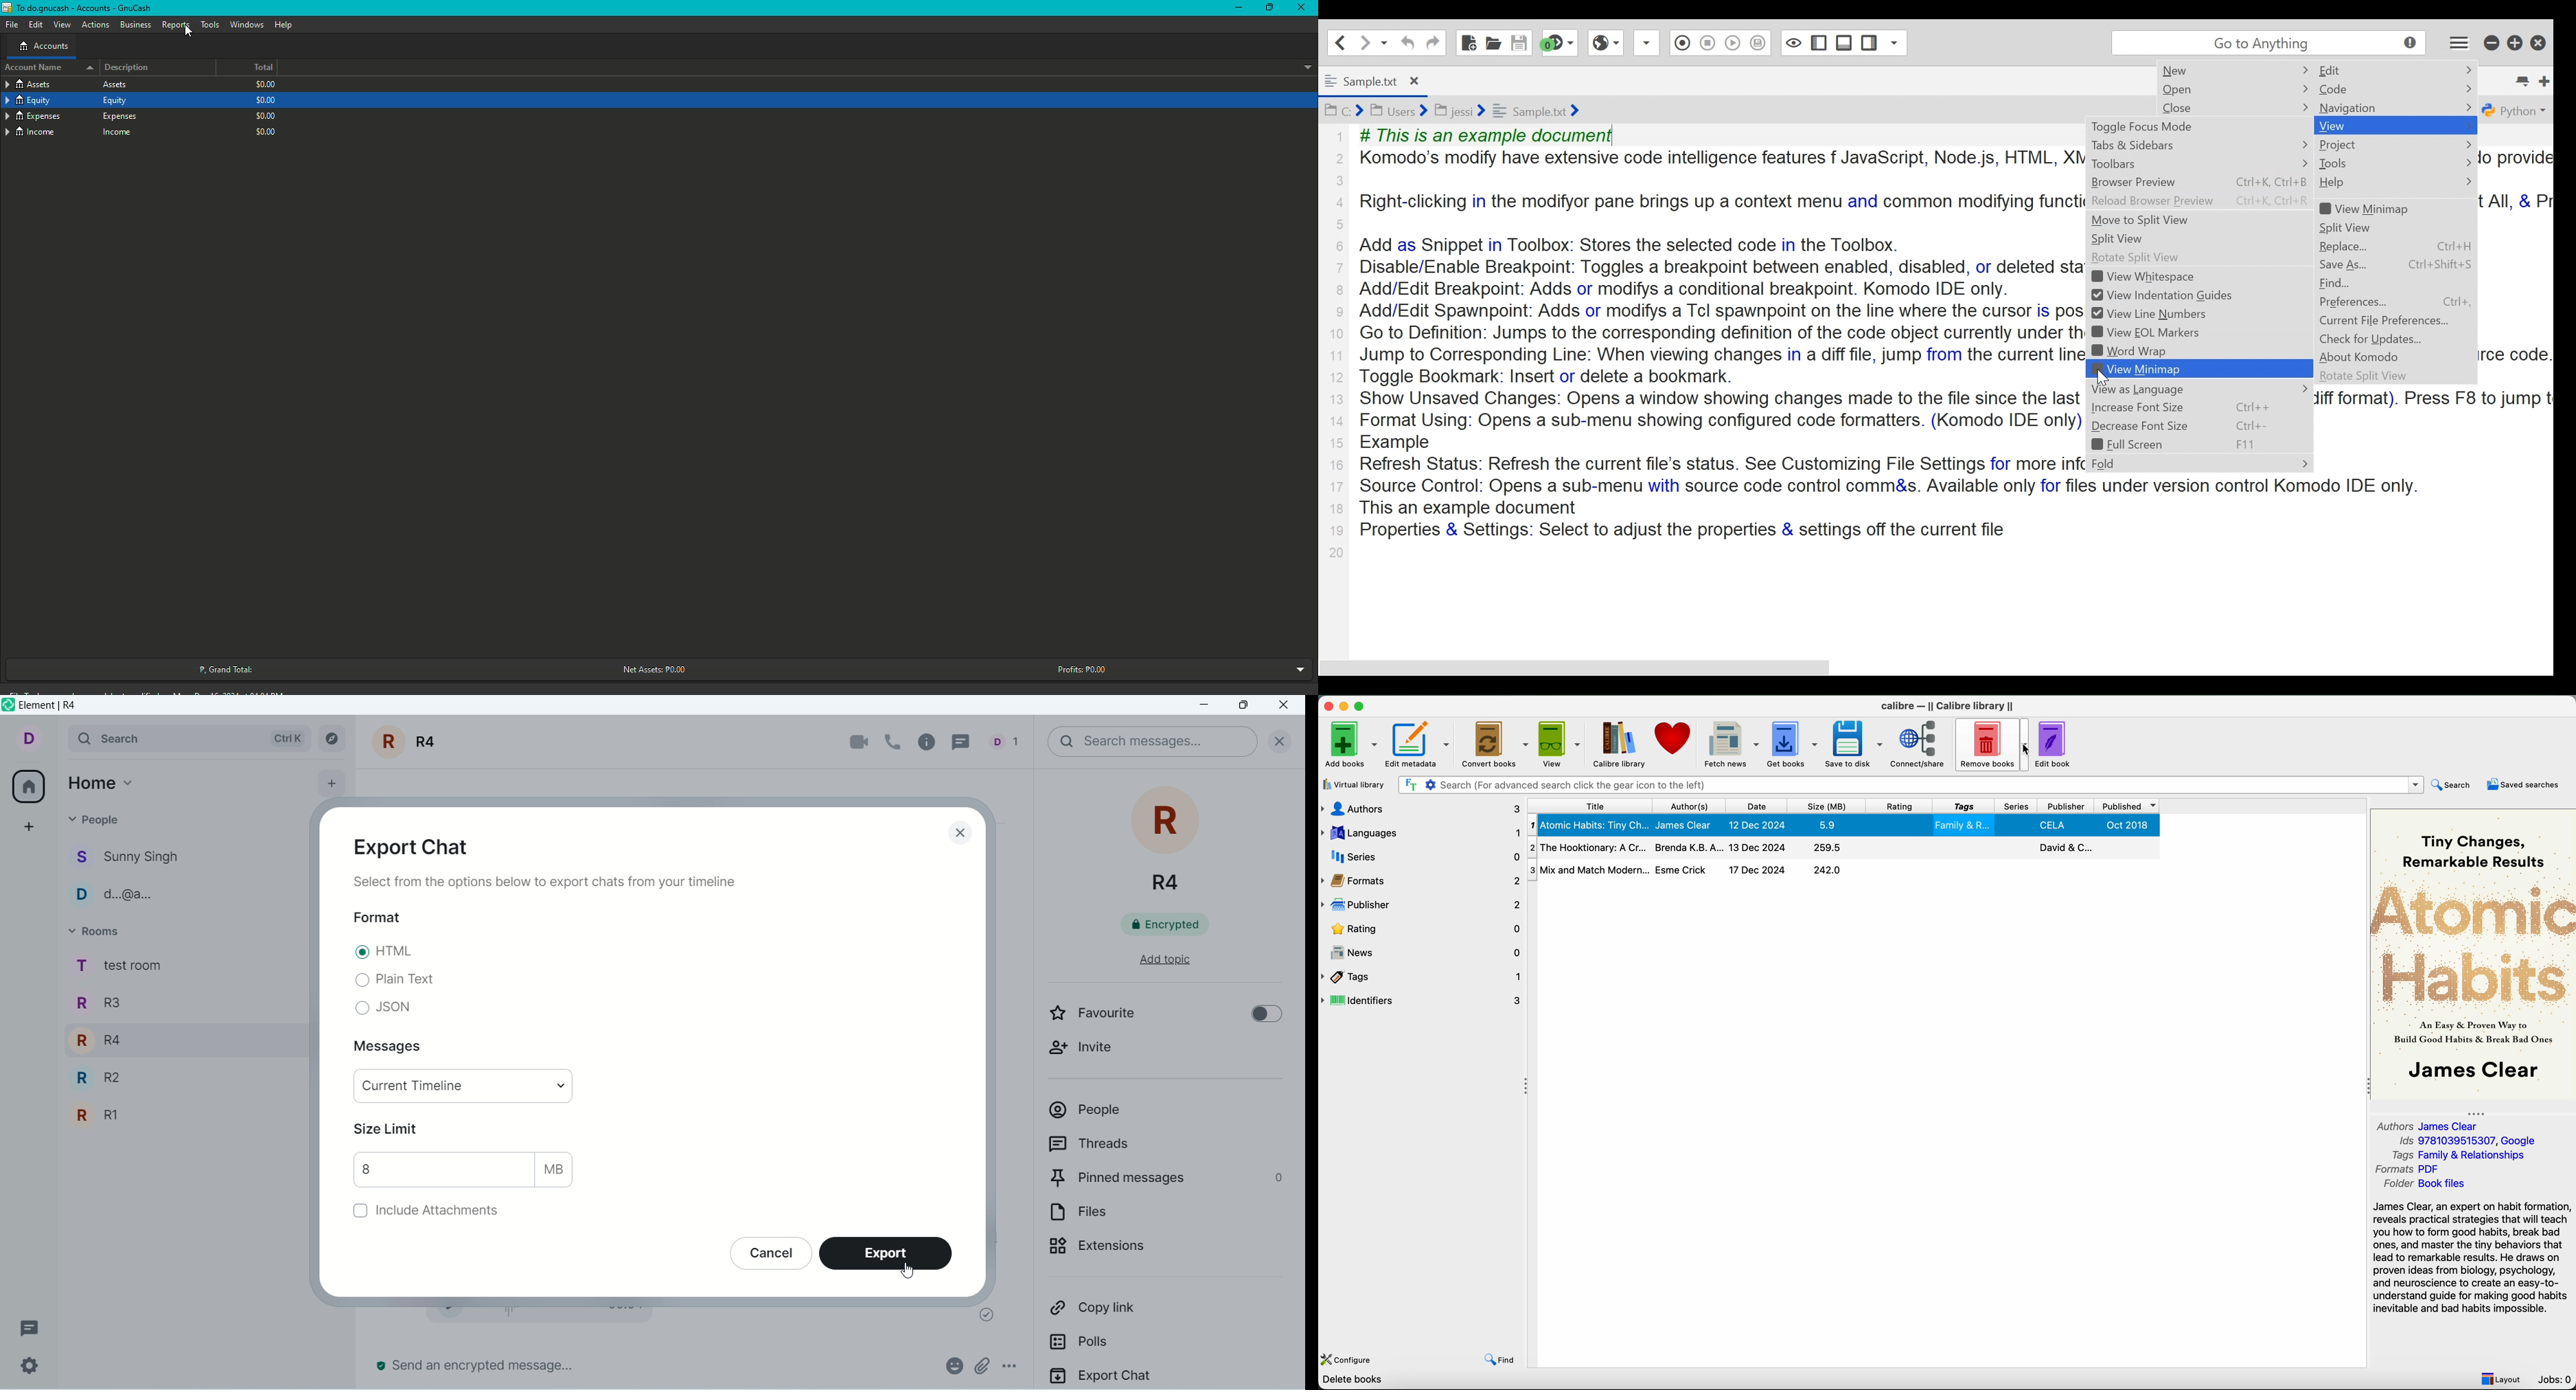 Image resolution: width=2576 pixels, height=1400 pixels. What do you see at coordinates (1684, 826) in the screenshot?
I see `James Clear` at bounding box center [1684, 826].